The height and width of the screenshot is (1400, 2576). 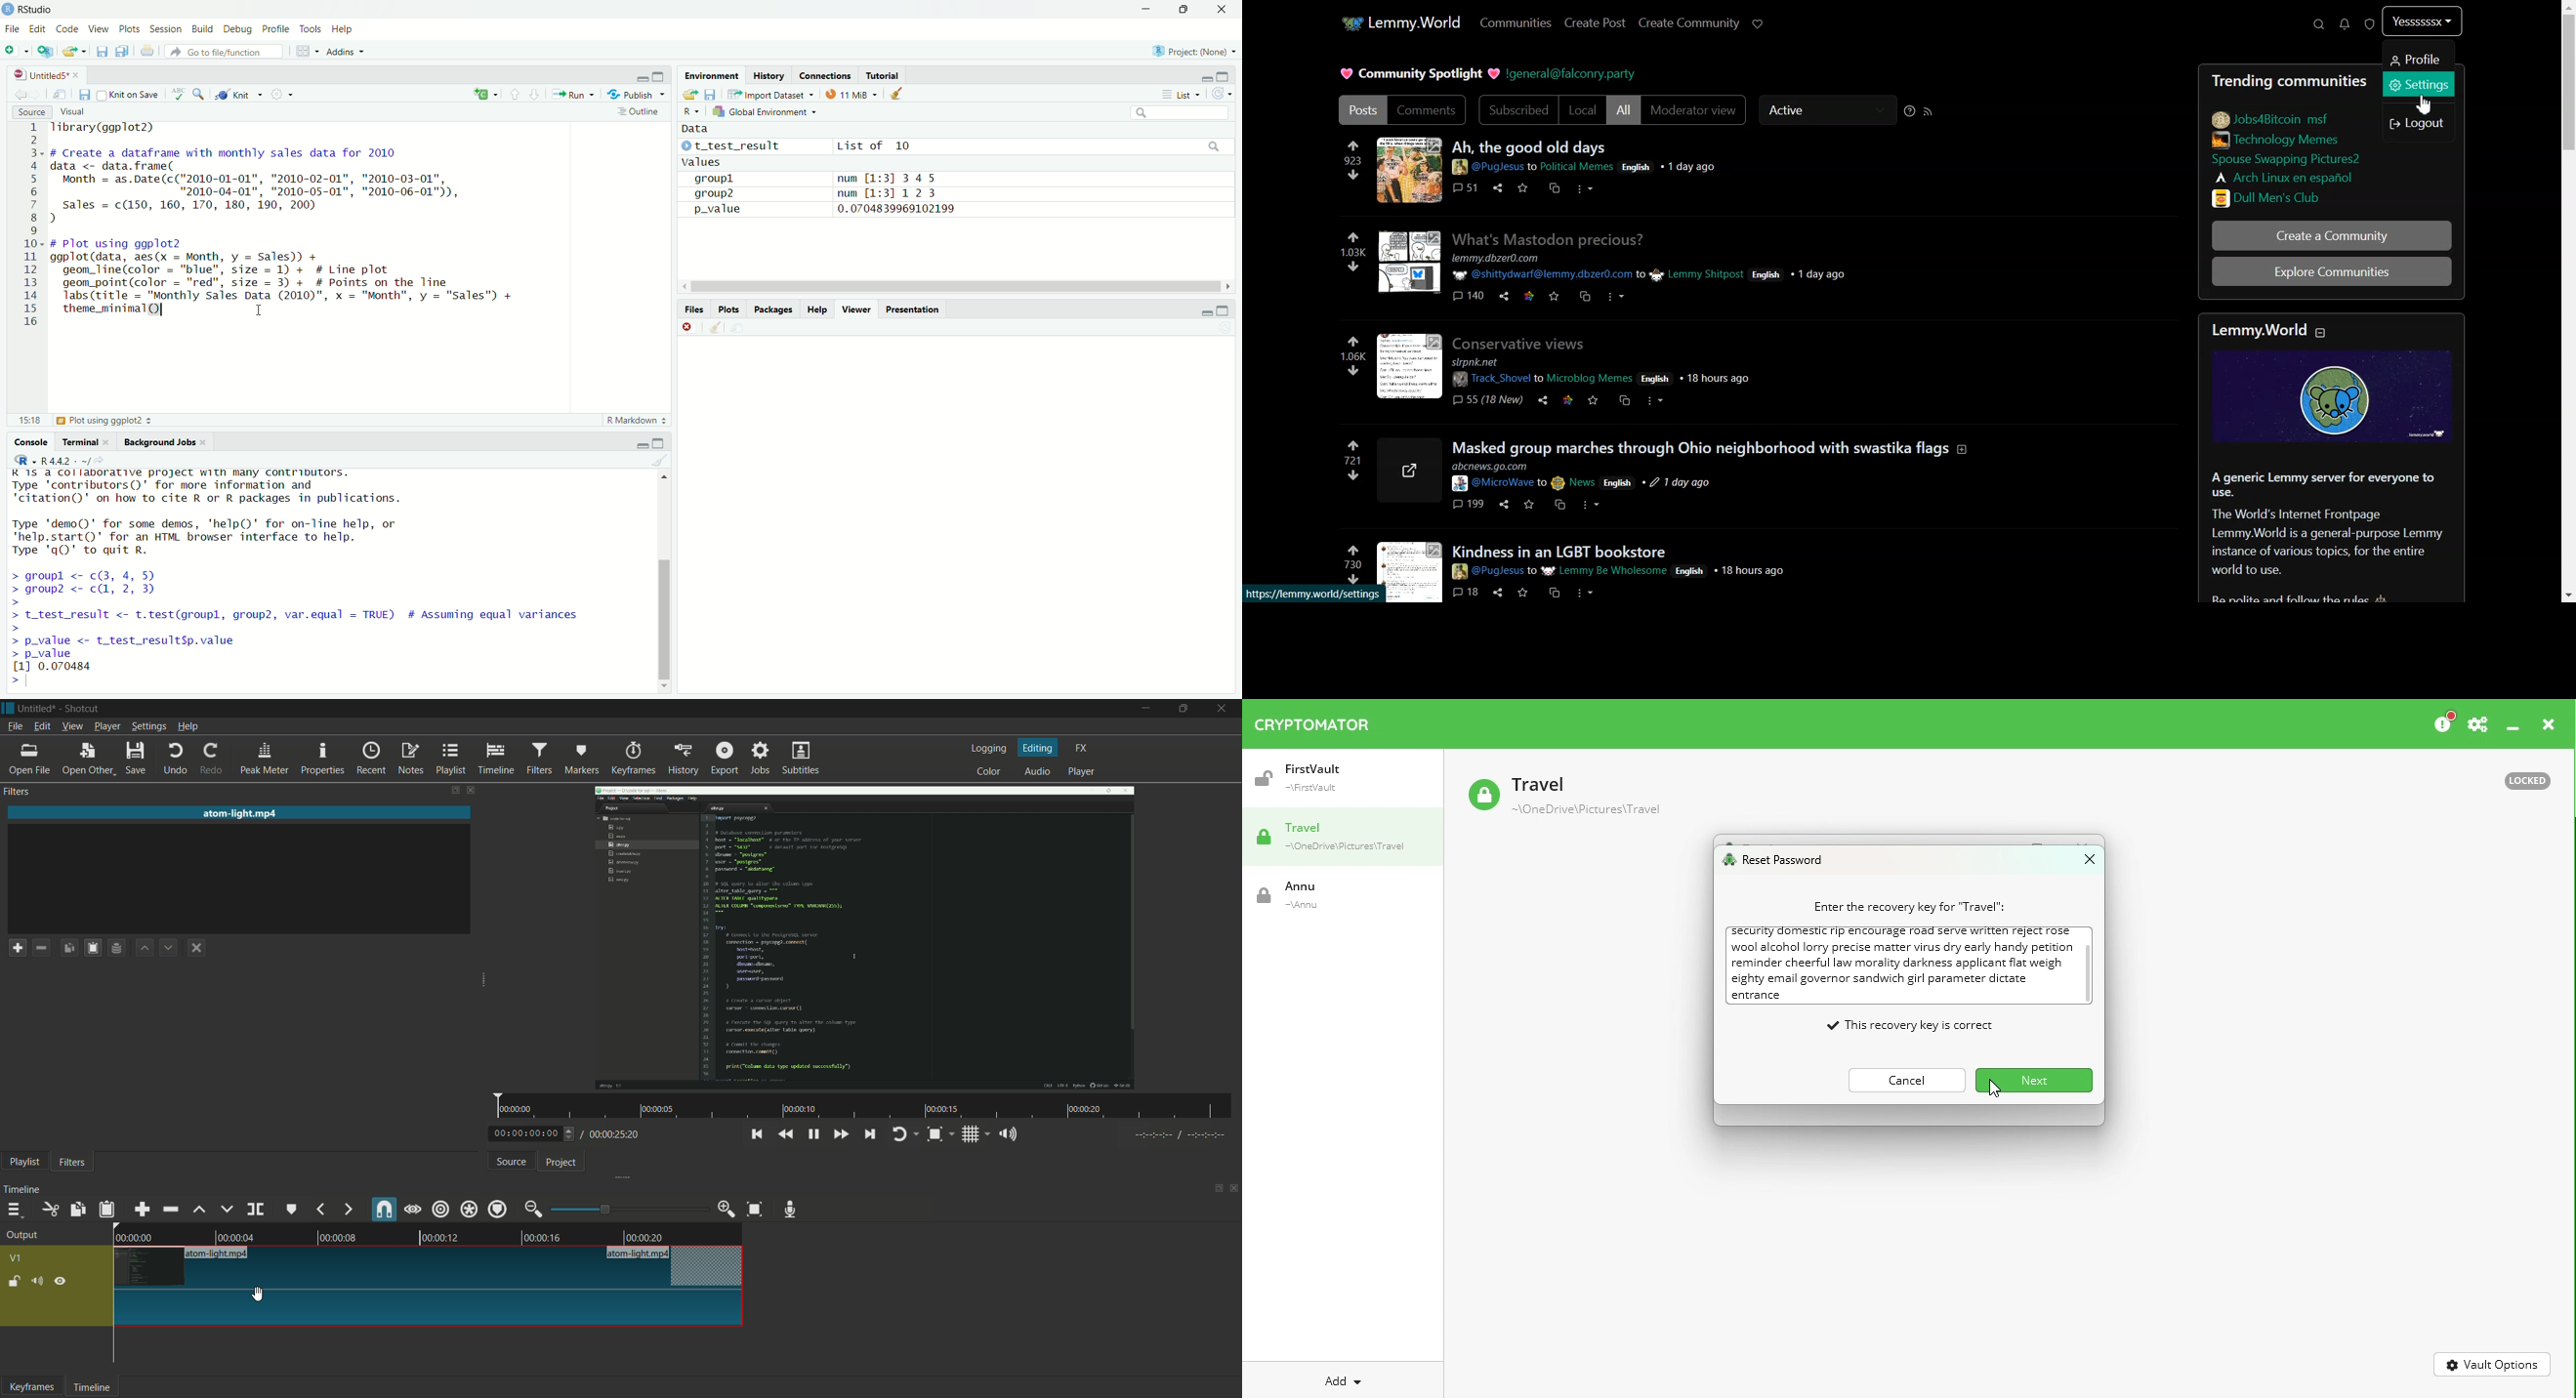 I want to click on clear workspace, so click(x=713, y=329).